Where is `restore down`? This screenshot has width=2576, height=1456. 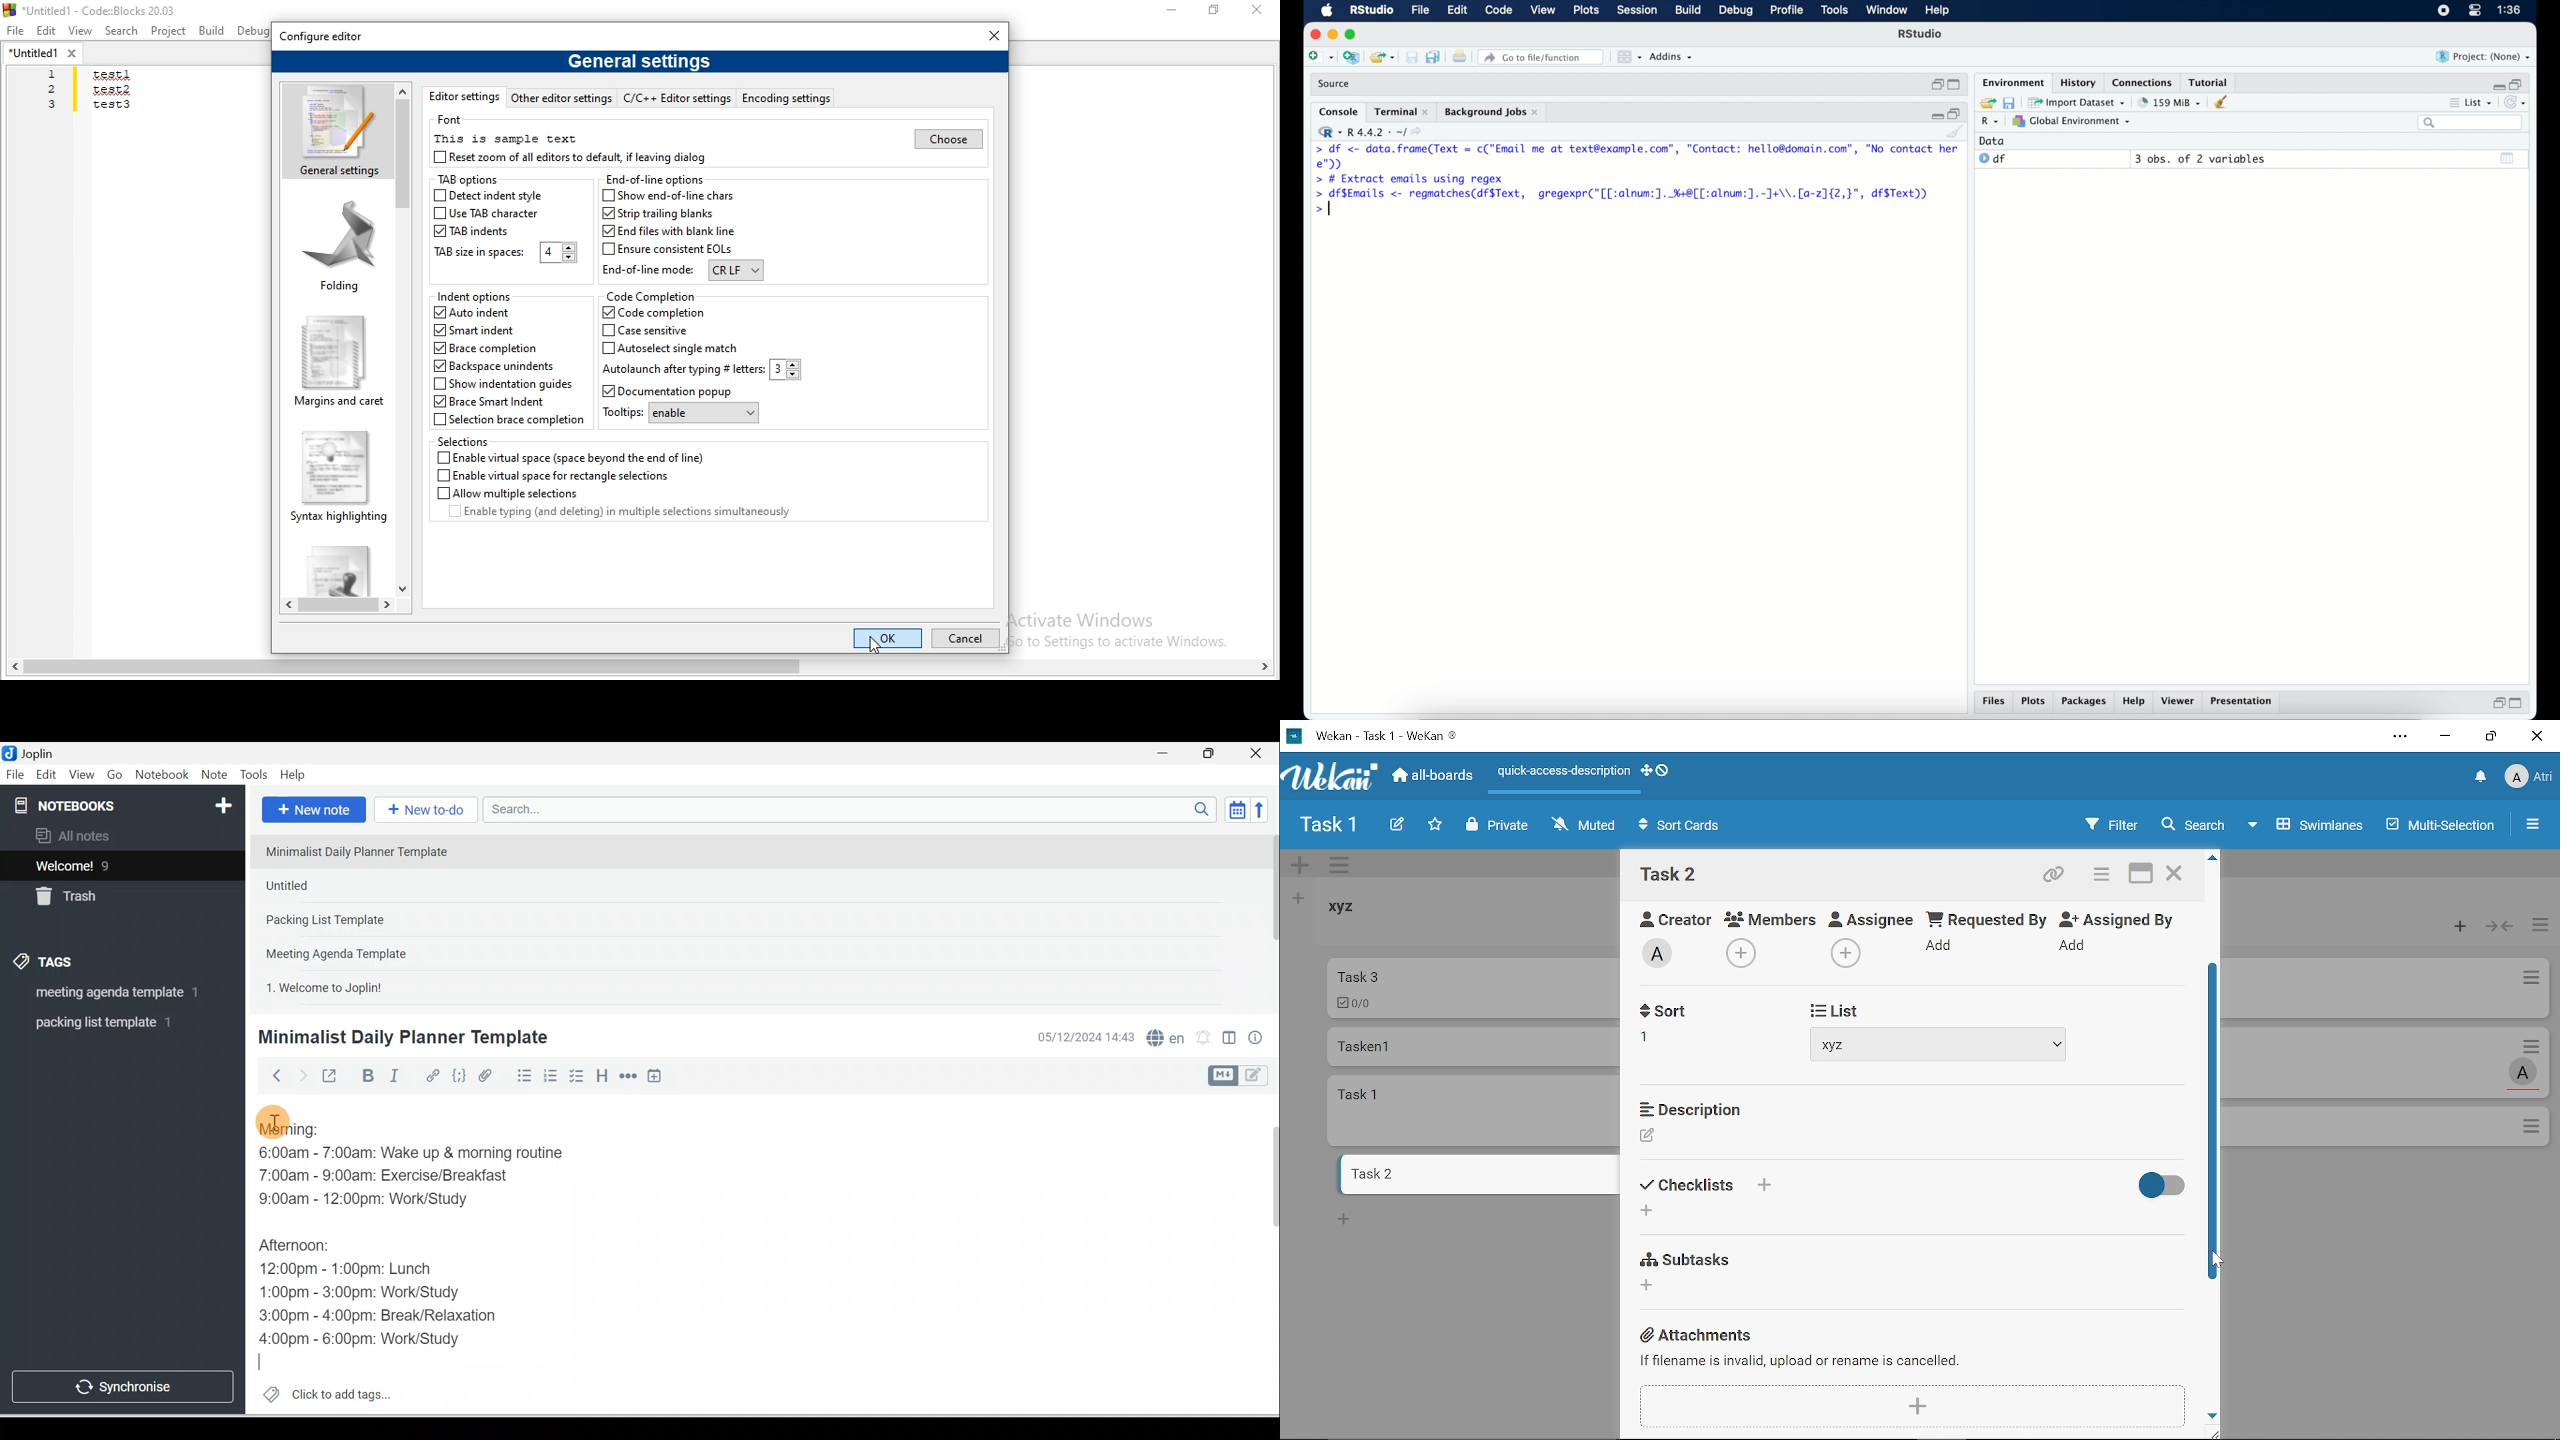
restore down is located at coordinates (2497, 705).